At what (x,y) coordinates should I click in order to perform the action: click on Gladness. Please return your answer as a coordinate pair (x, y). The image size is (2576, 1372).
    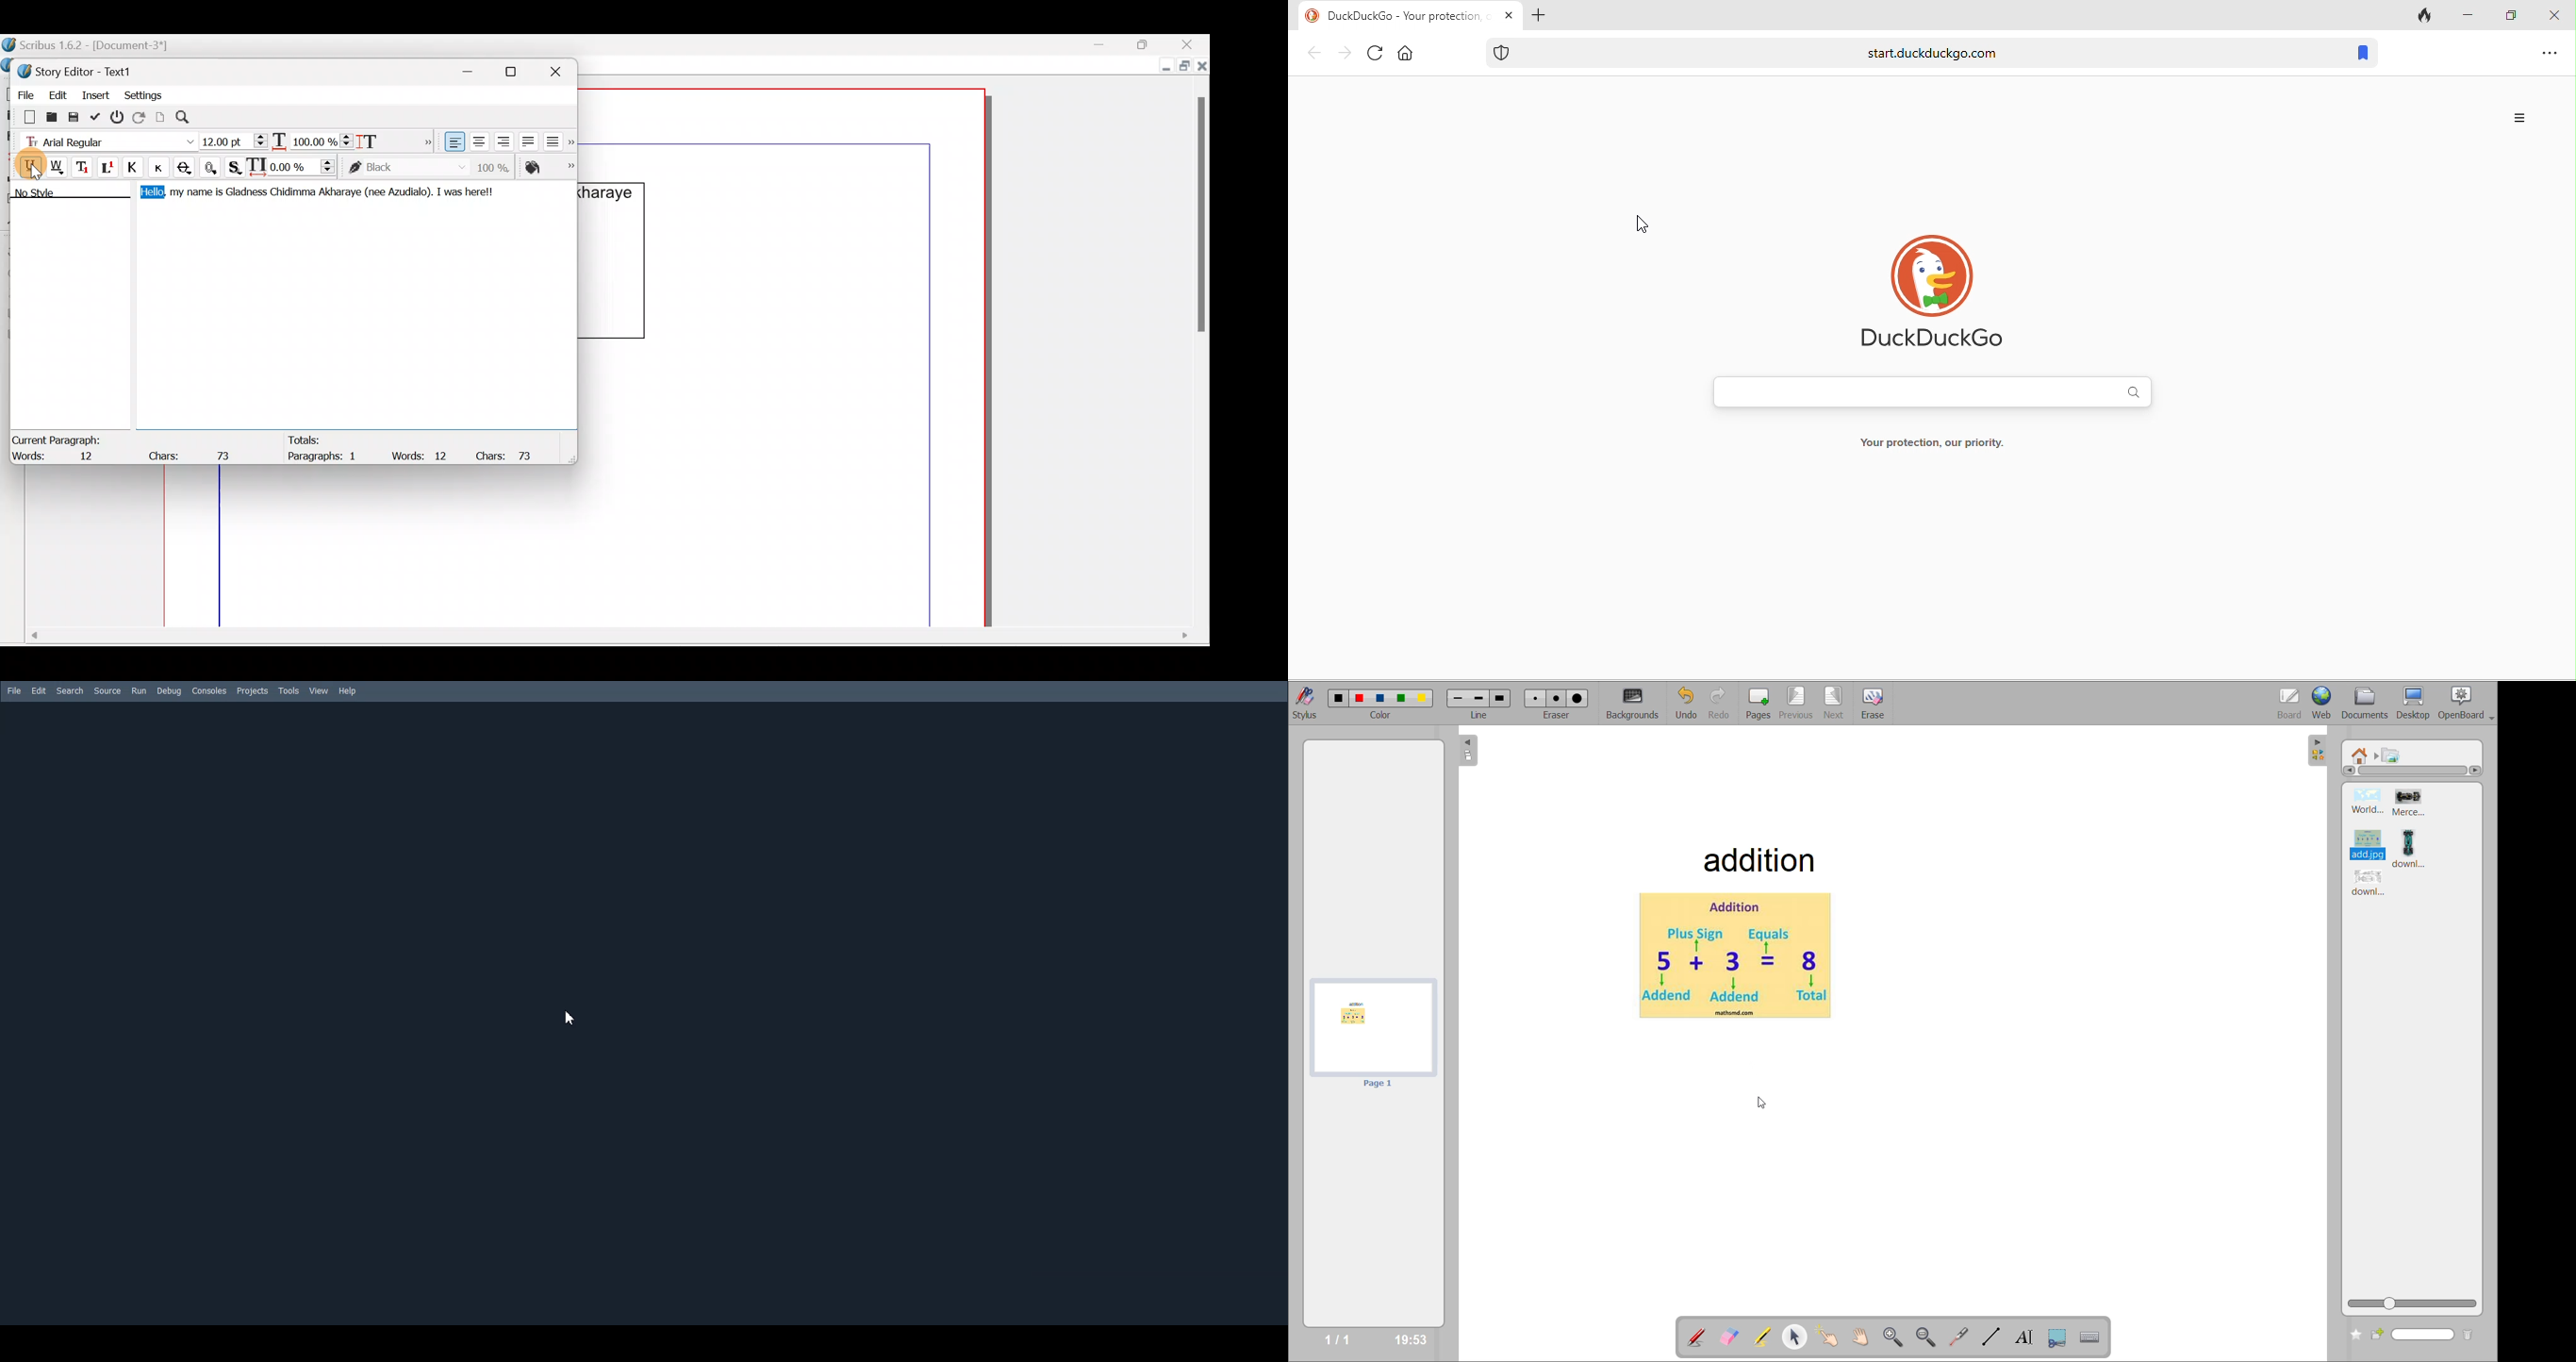
    Looking at the image, I should click on (246, 192).